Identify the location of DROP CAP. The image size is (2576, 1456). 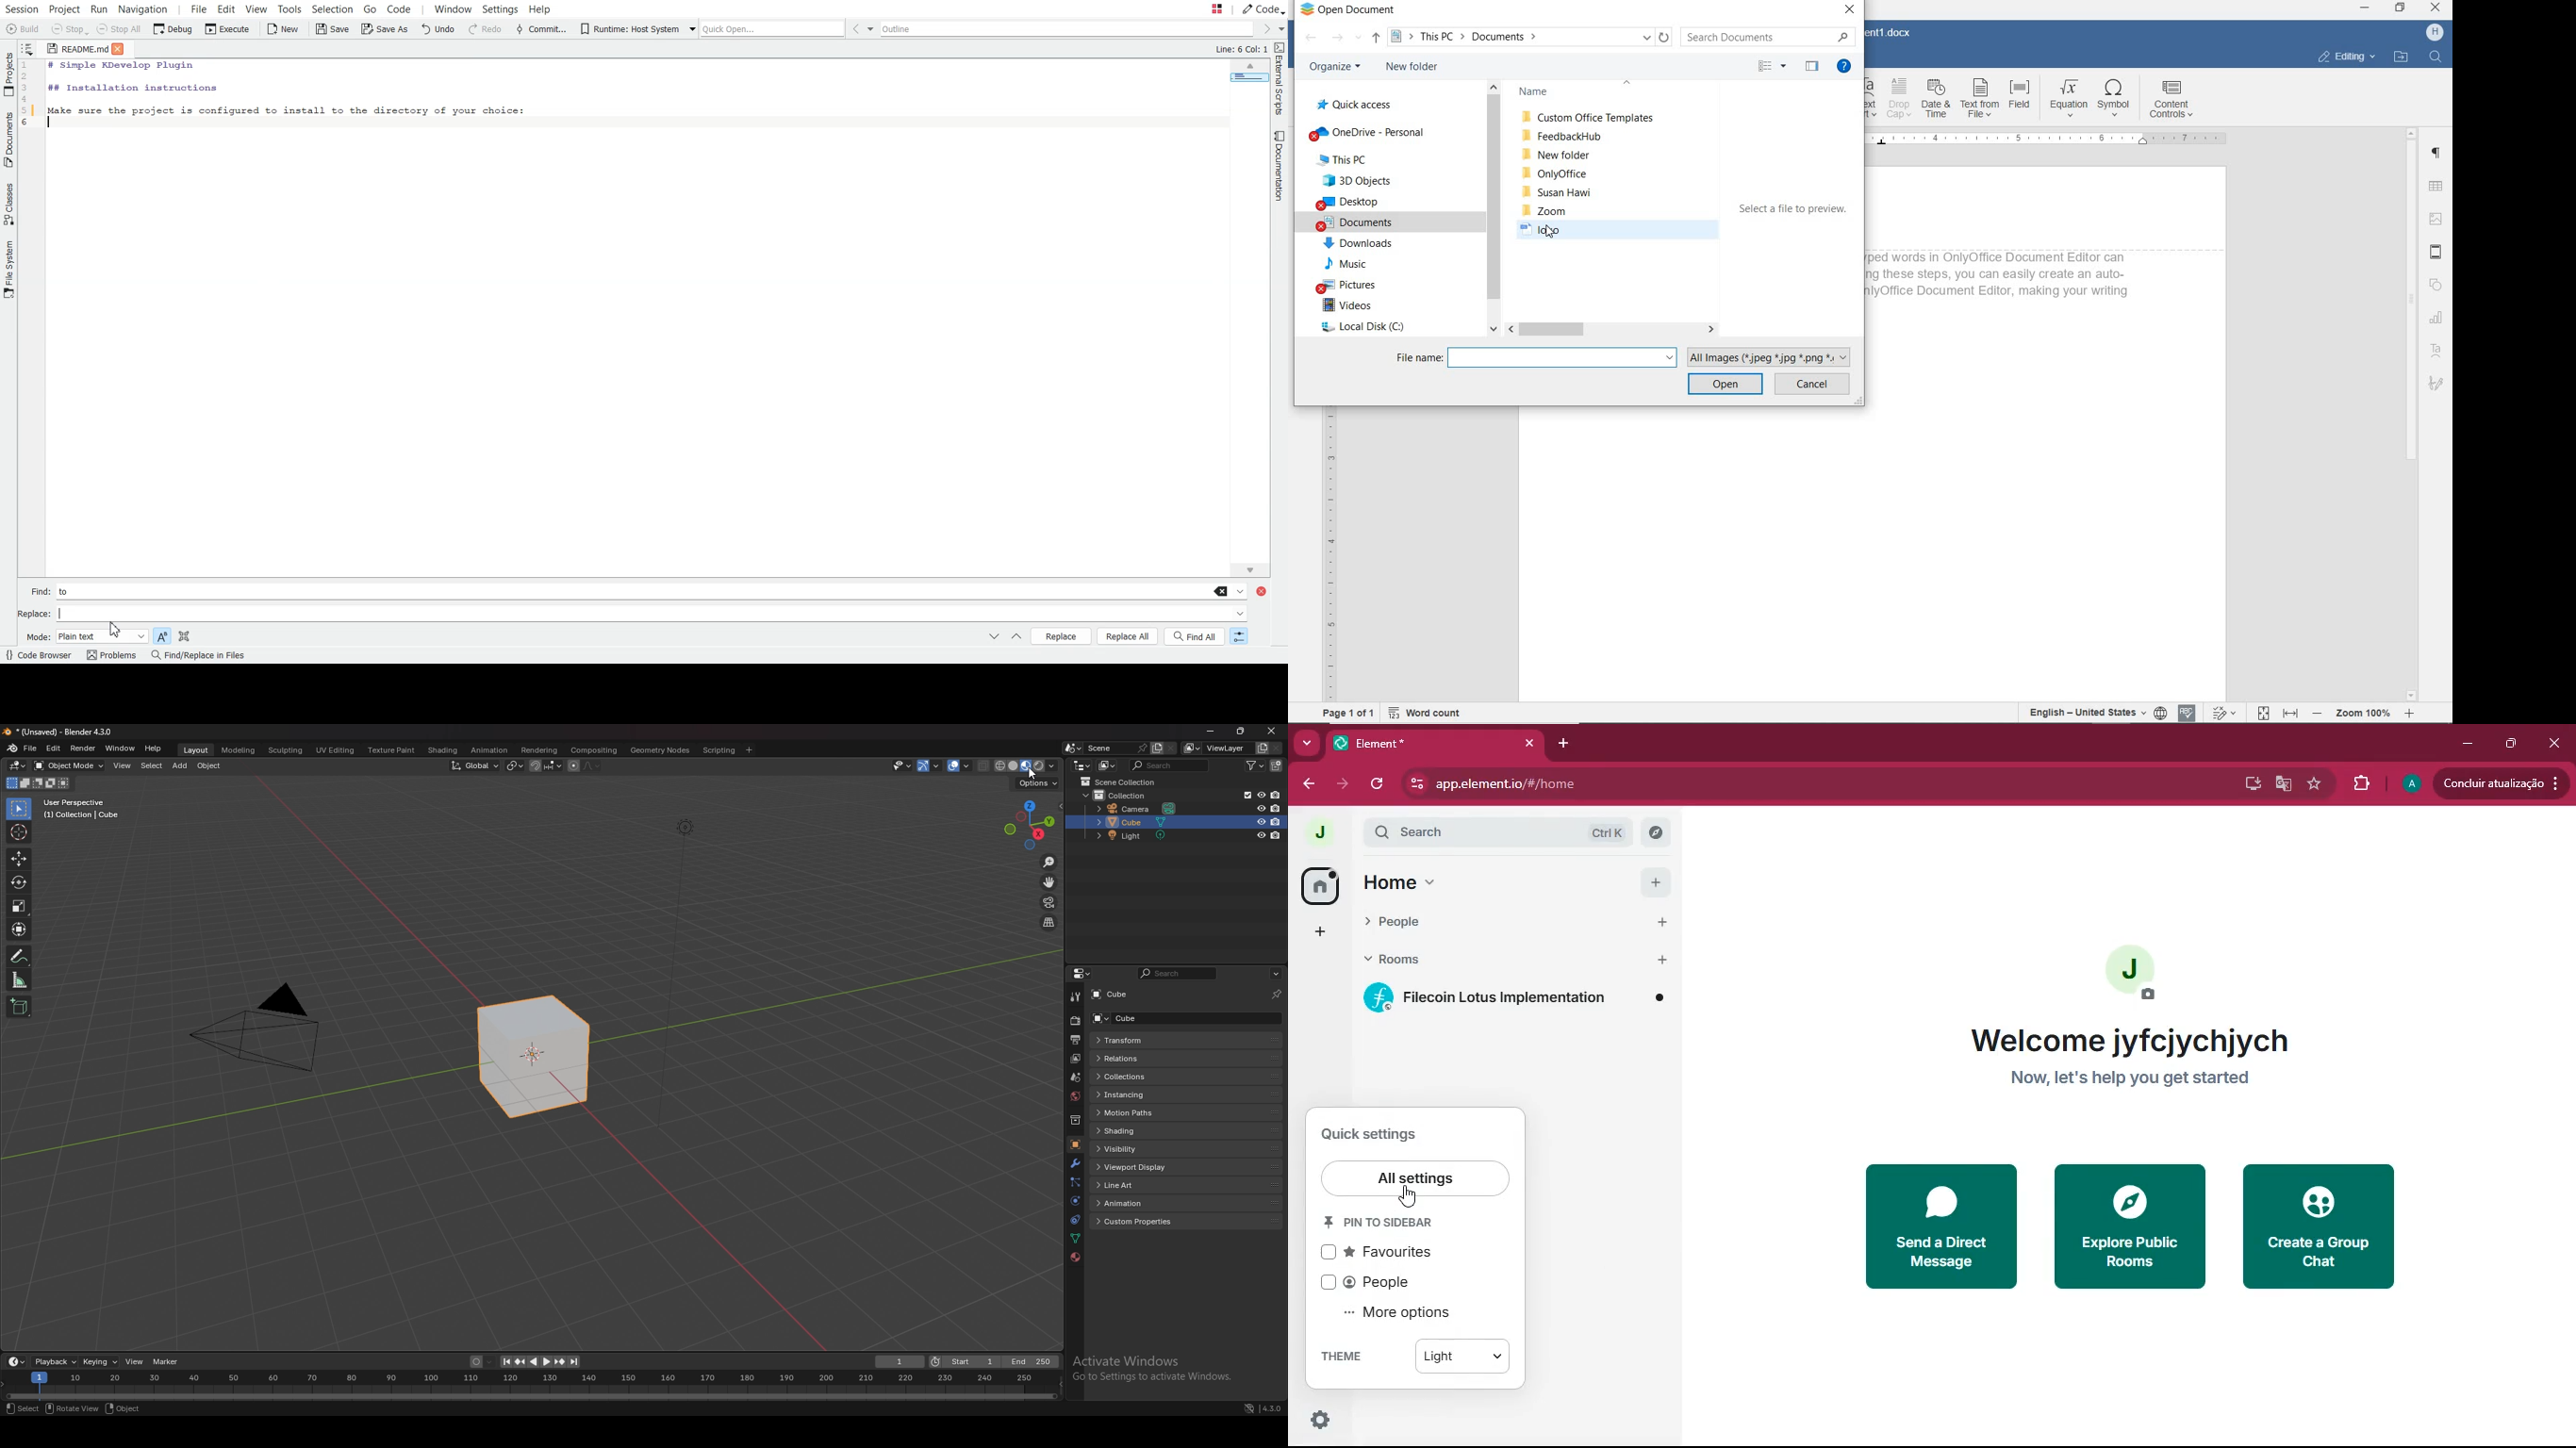
(1900, 101).